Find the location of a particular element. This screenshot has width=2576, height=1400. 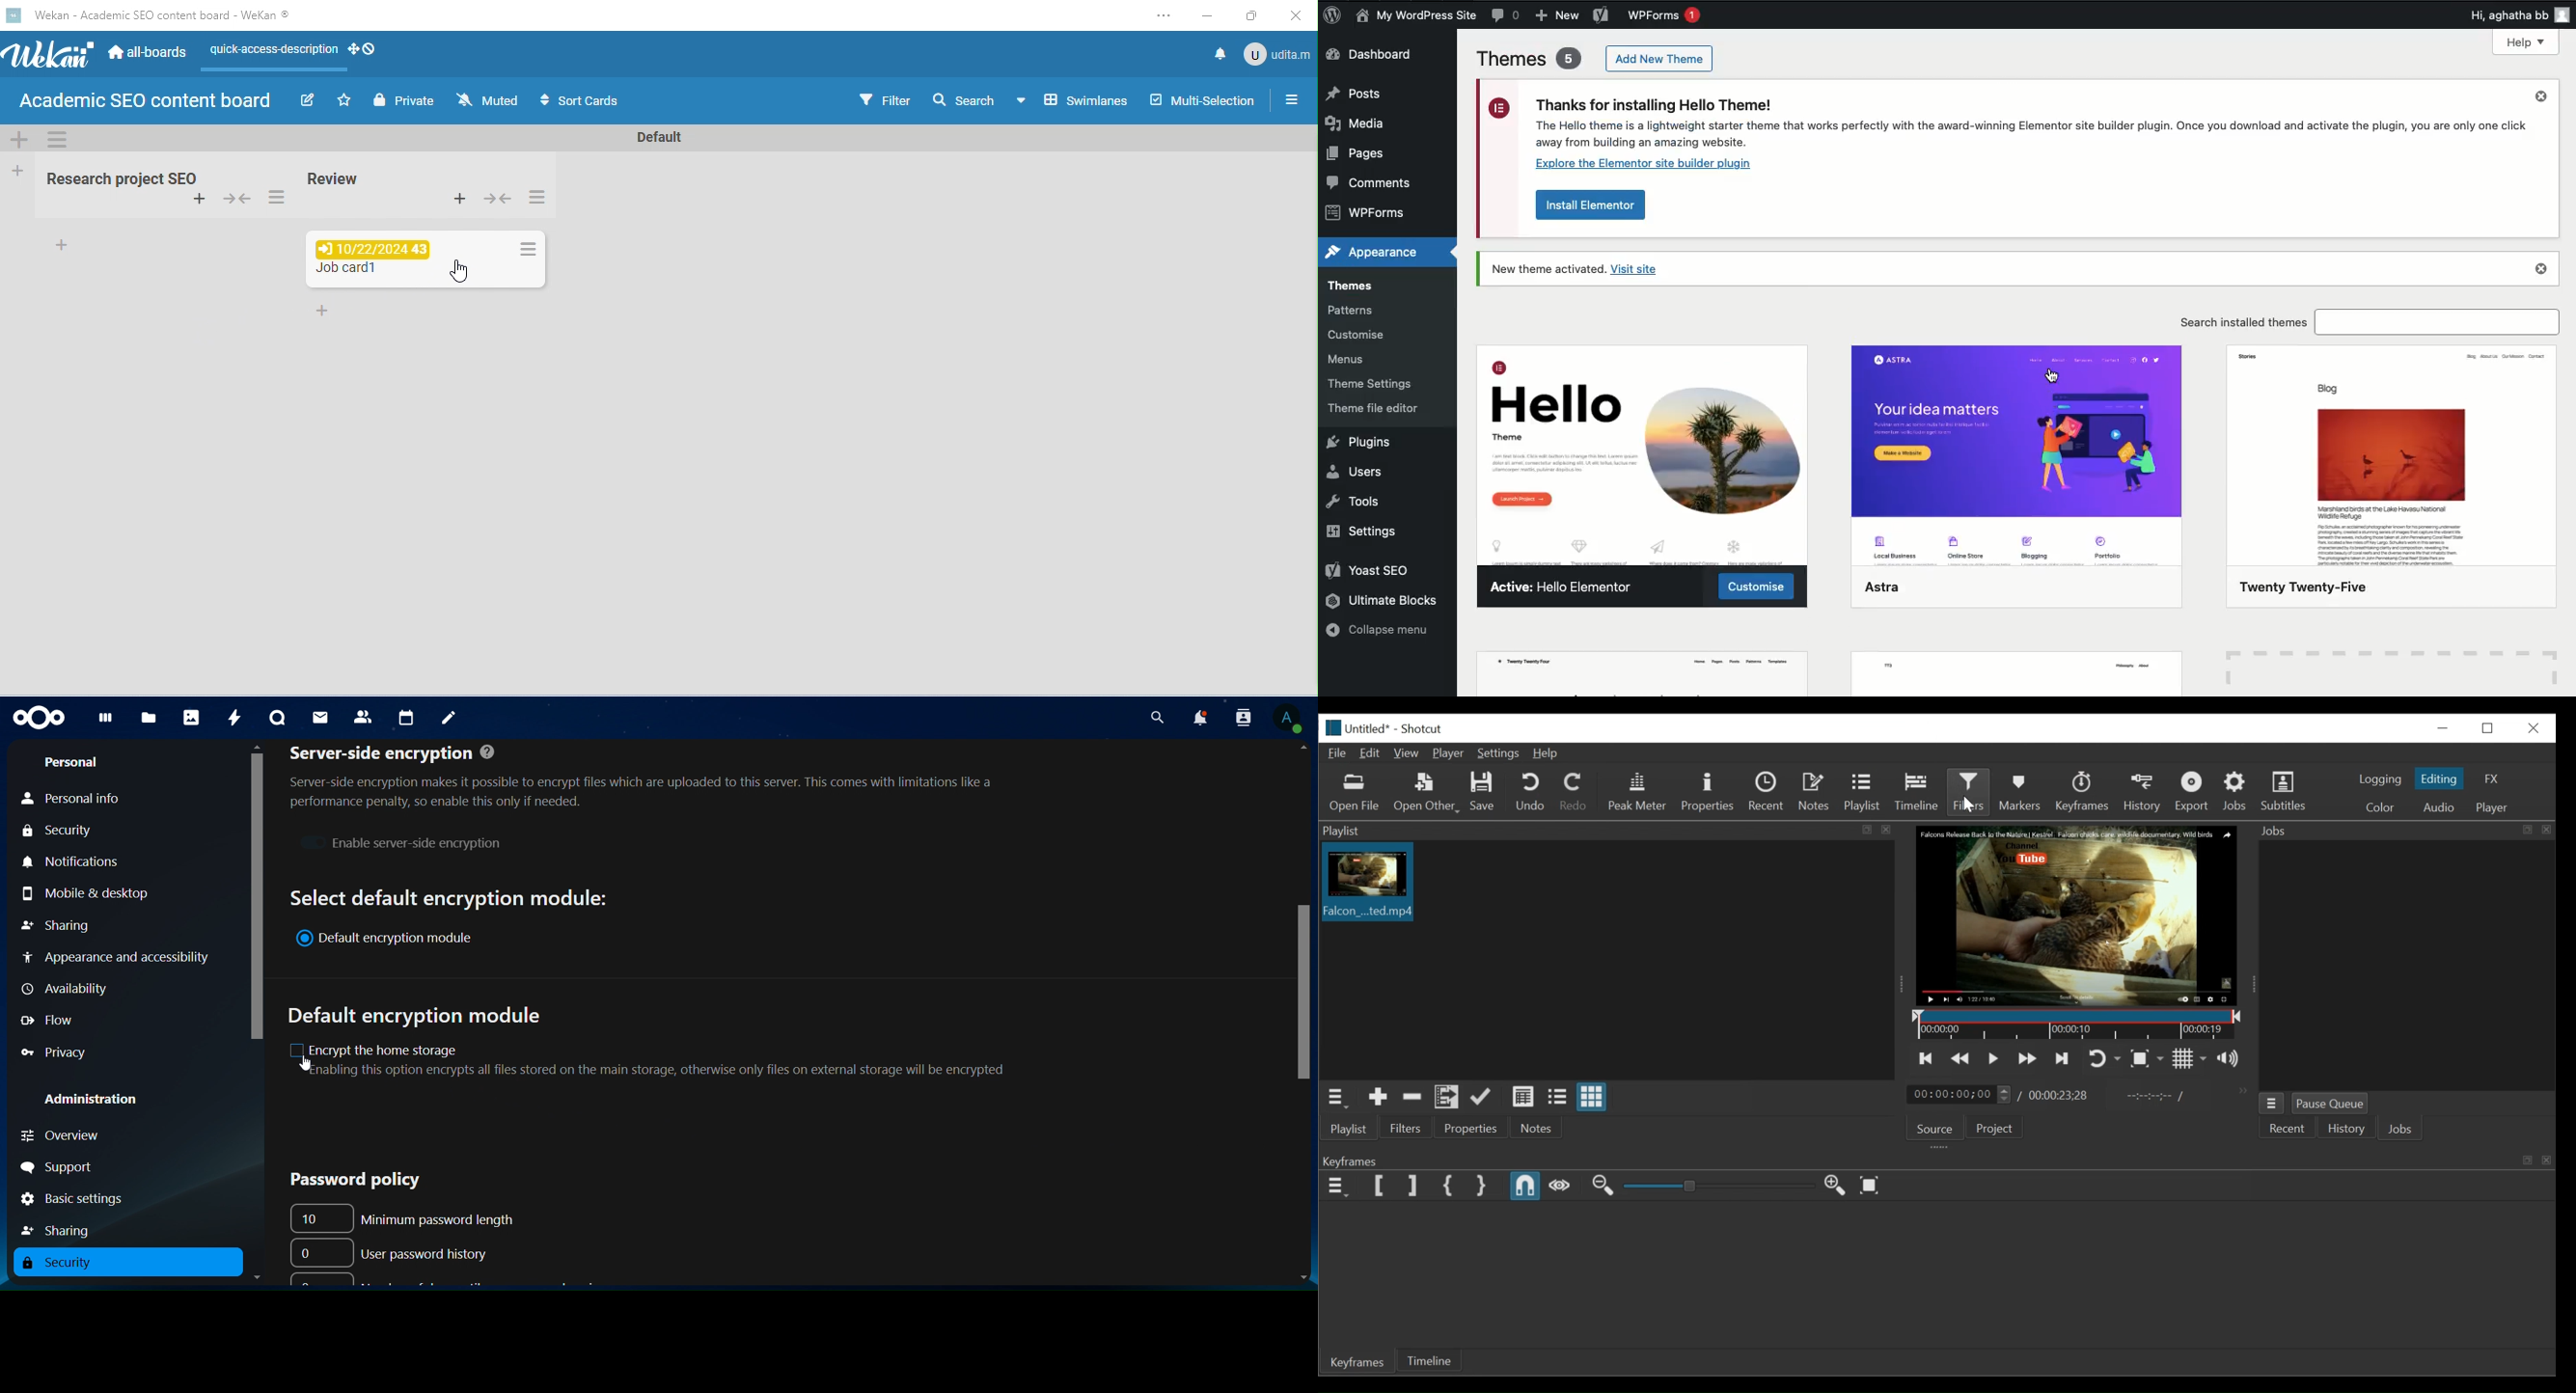

administration is located at coordinates (102, 1101).